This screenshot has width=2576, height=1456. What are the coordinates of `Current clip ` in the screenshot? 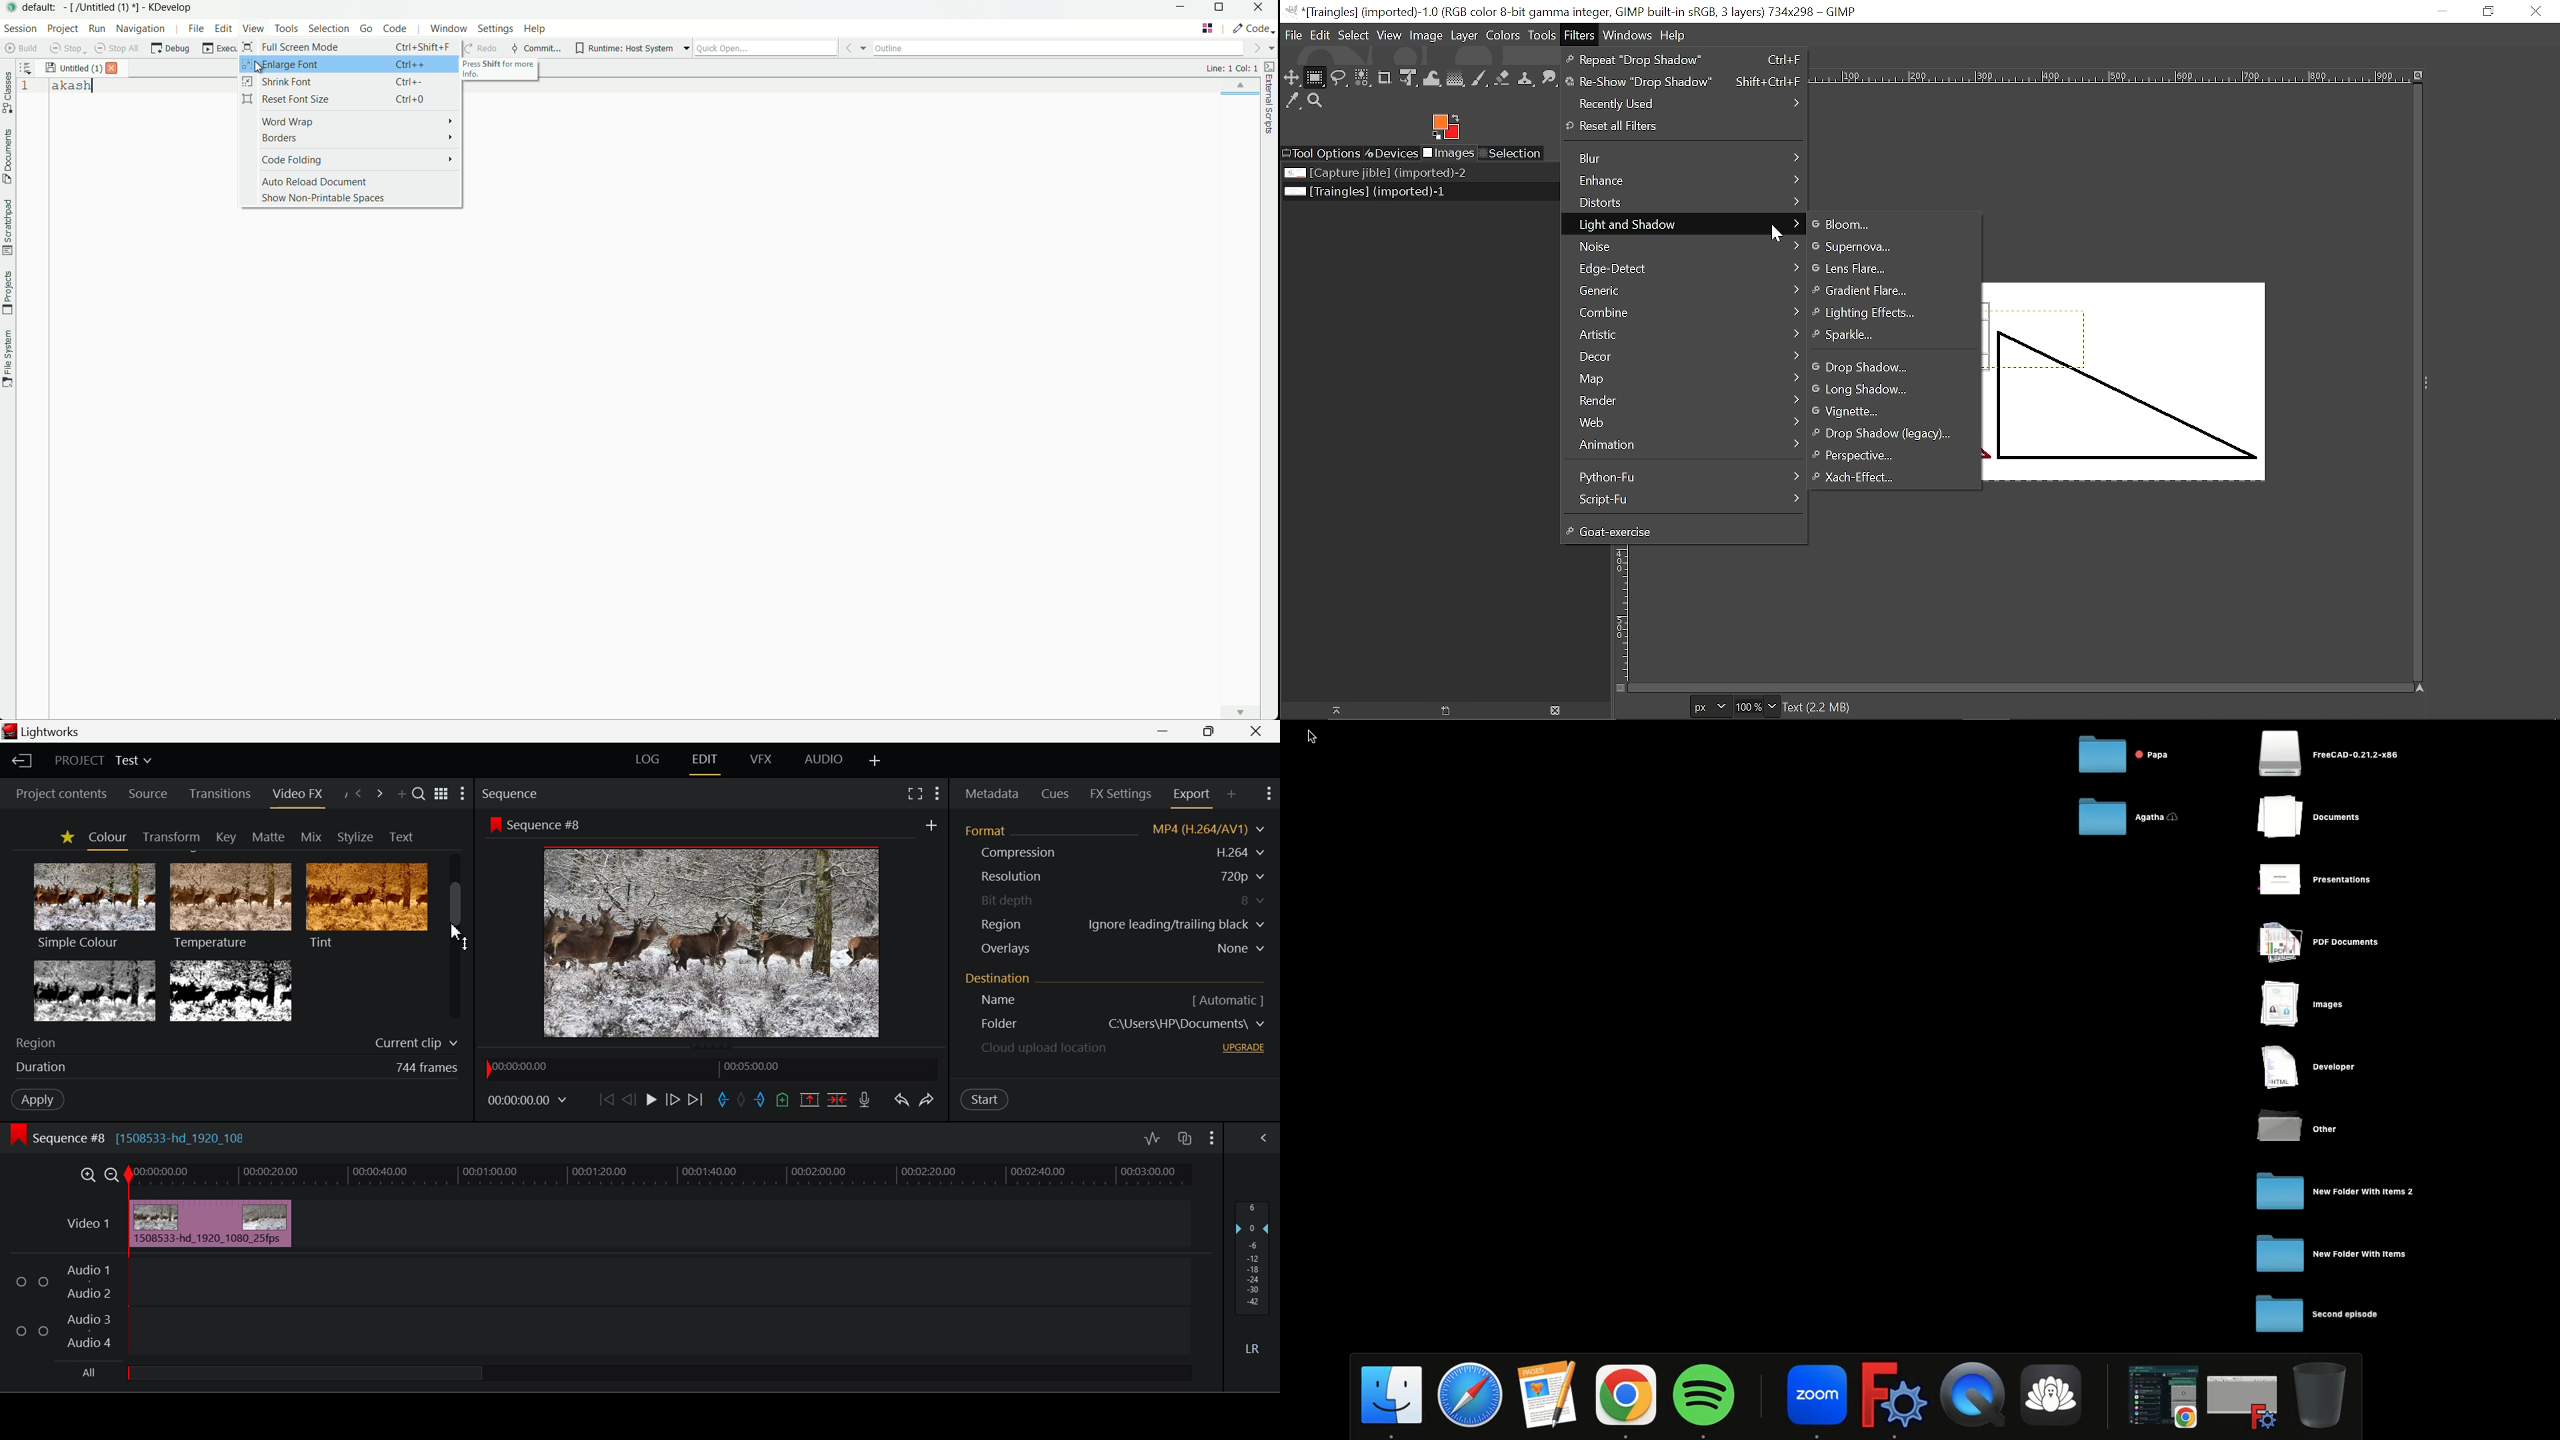 It's located at (414, 1044).